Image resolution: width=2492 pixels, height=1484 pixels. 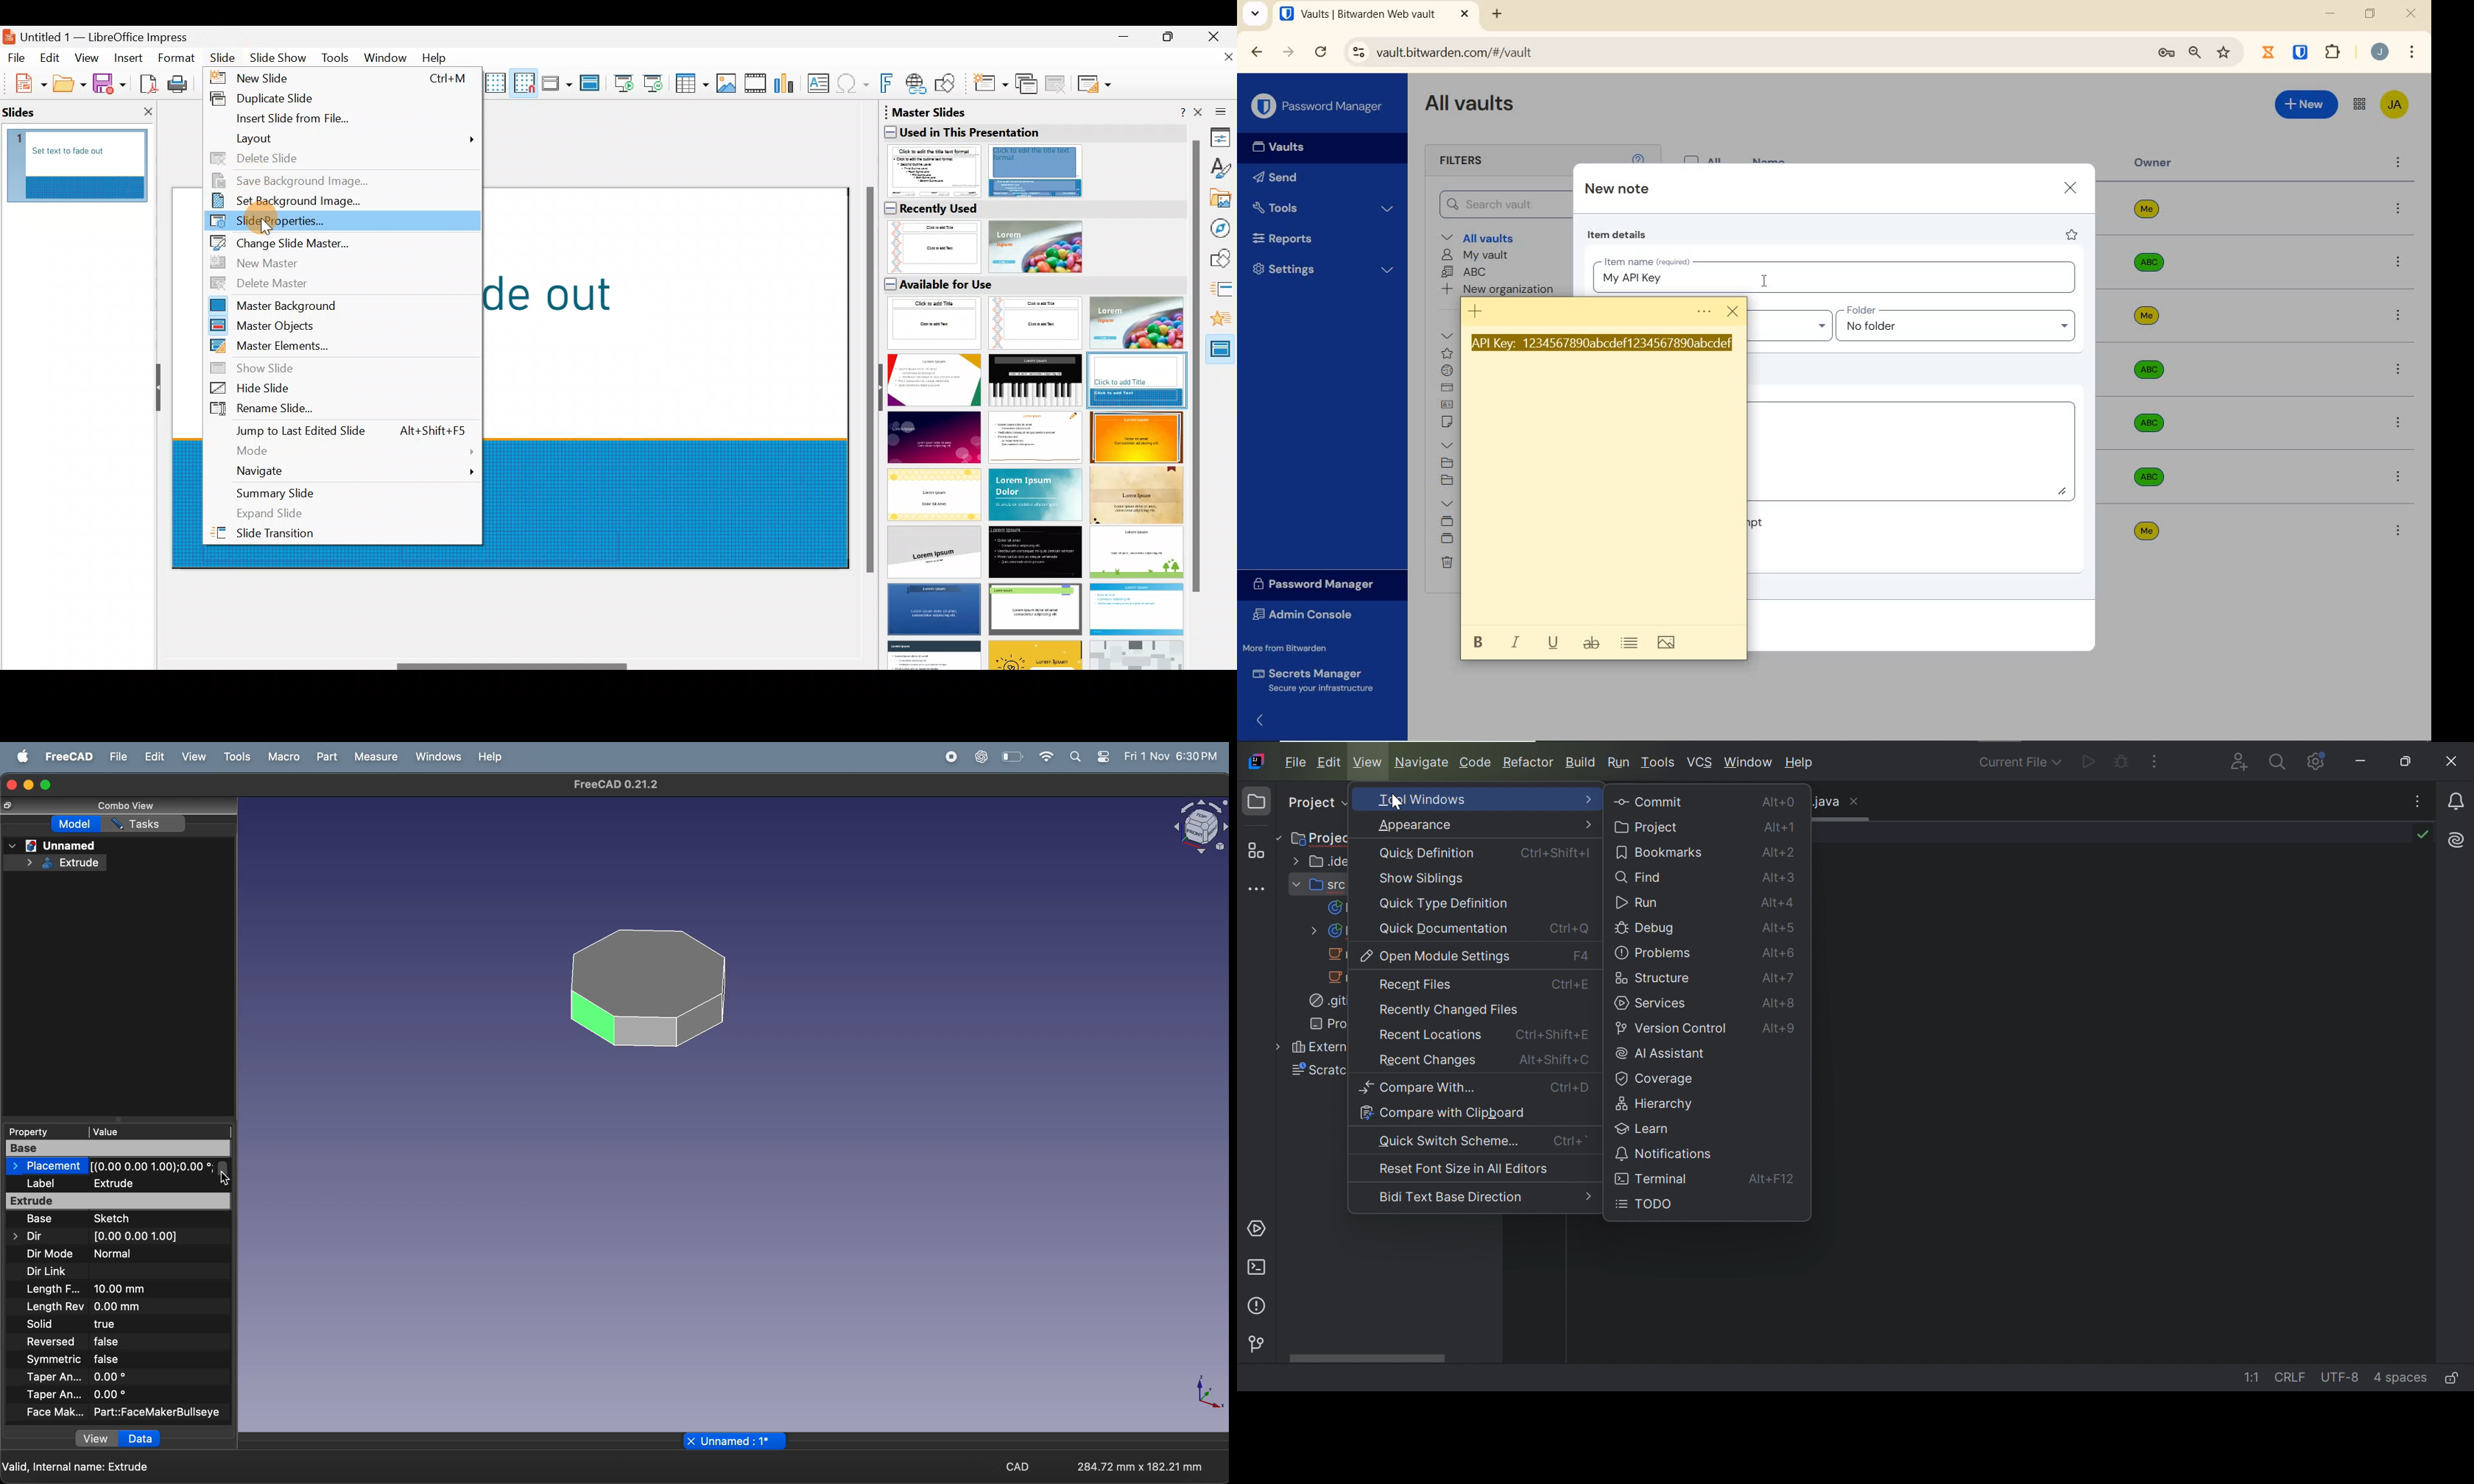 What do you see at coordinates (1476, 108) in the screenshot?
I see `All Vaults` at bounding box center [1476, 108].